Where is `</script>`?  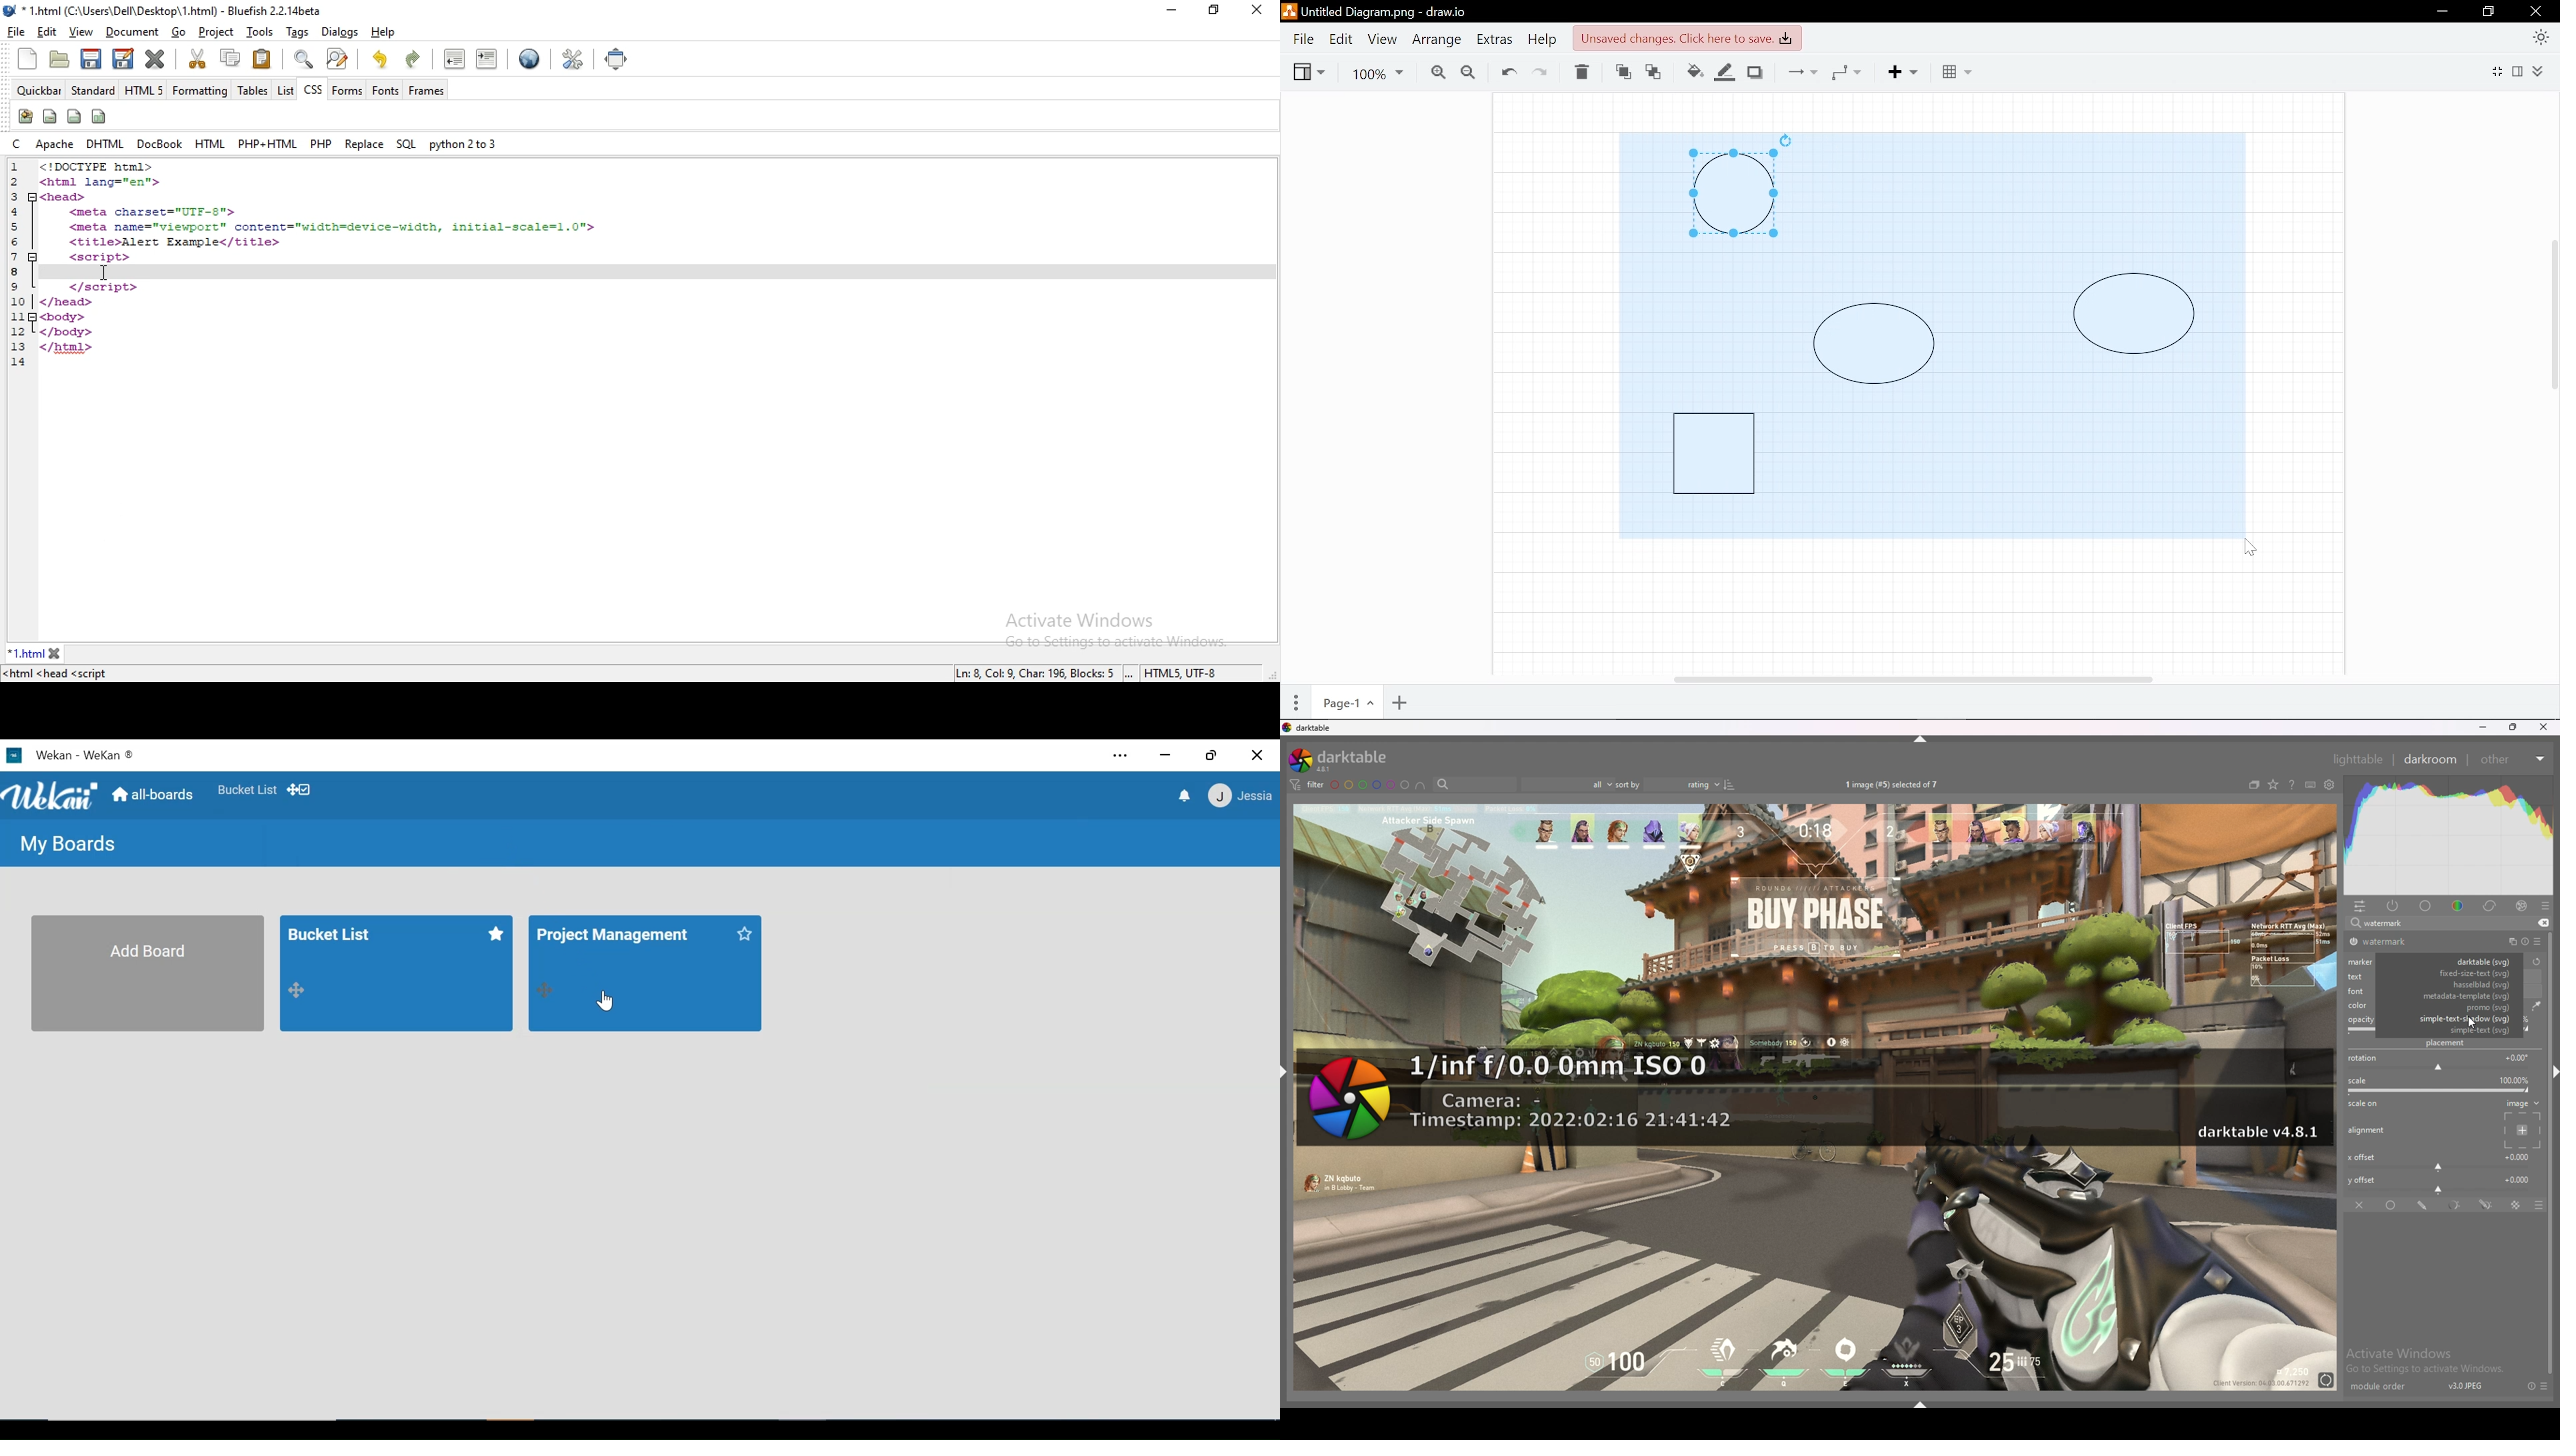
</script> is located at coordinates (101, 287).